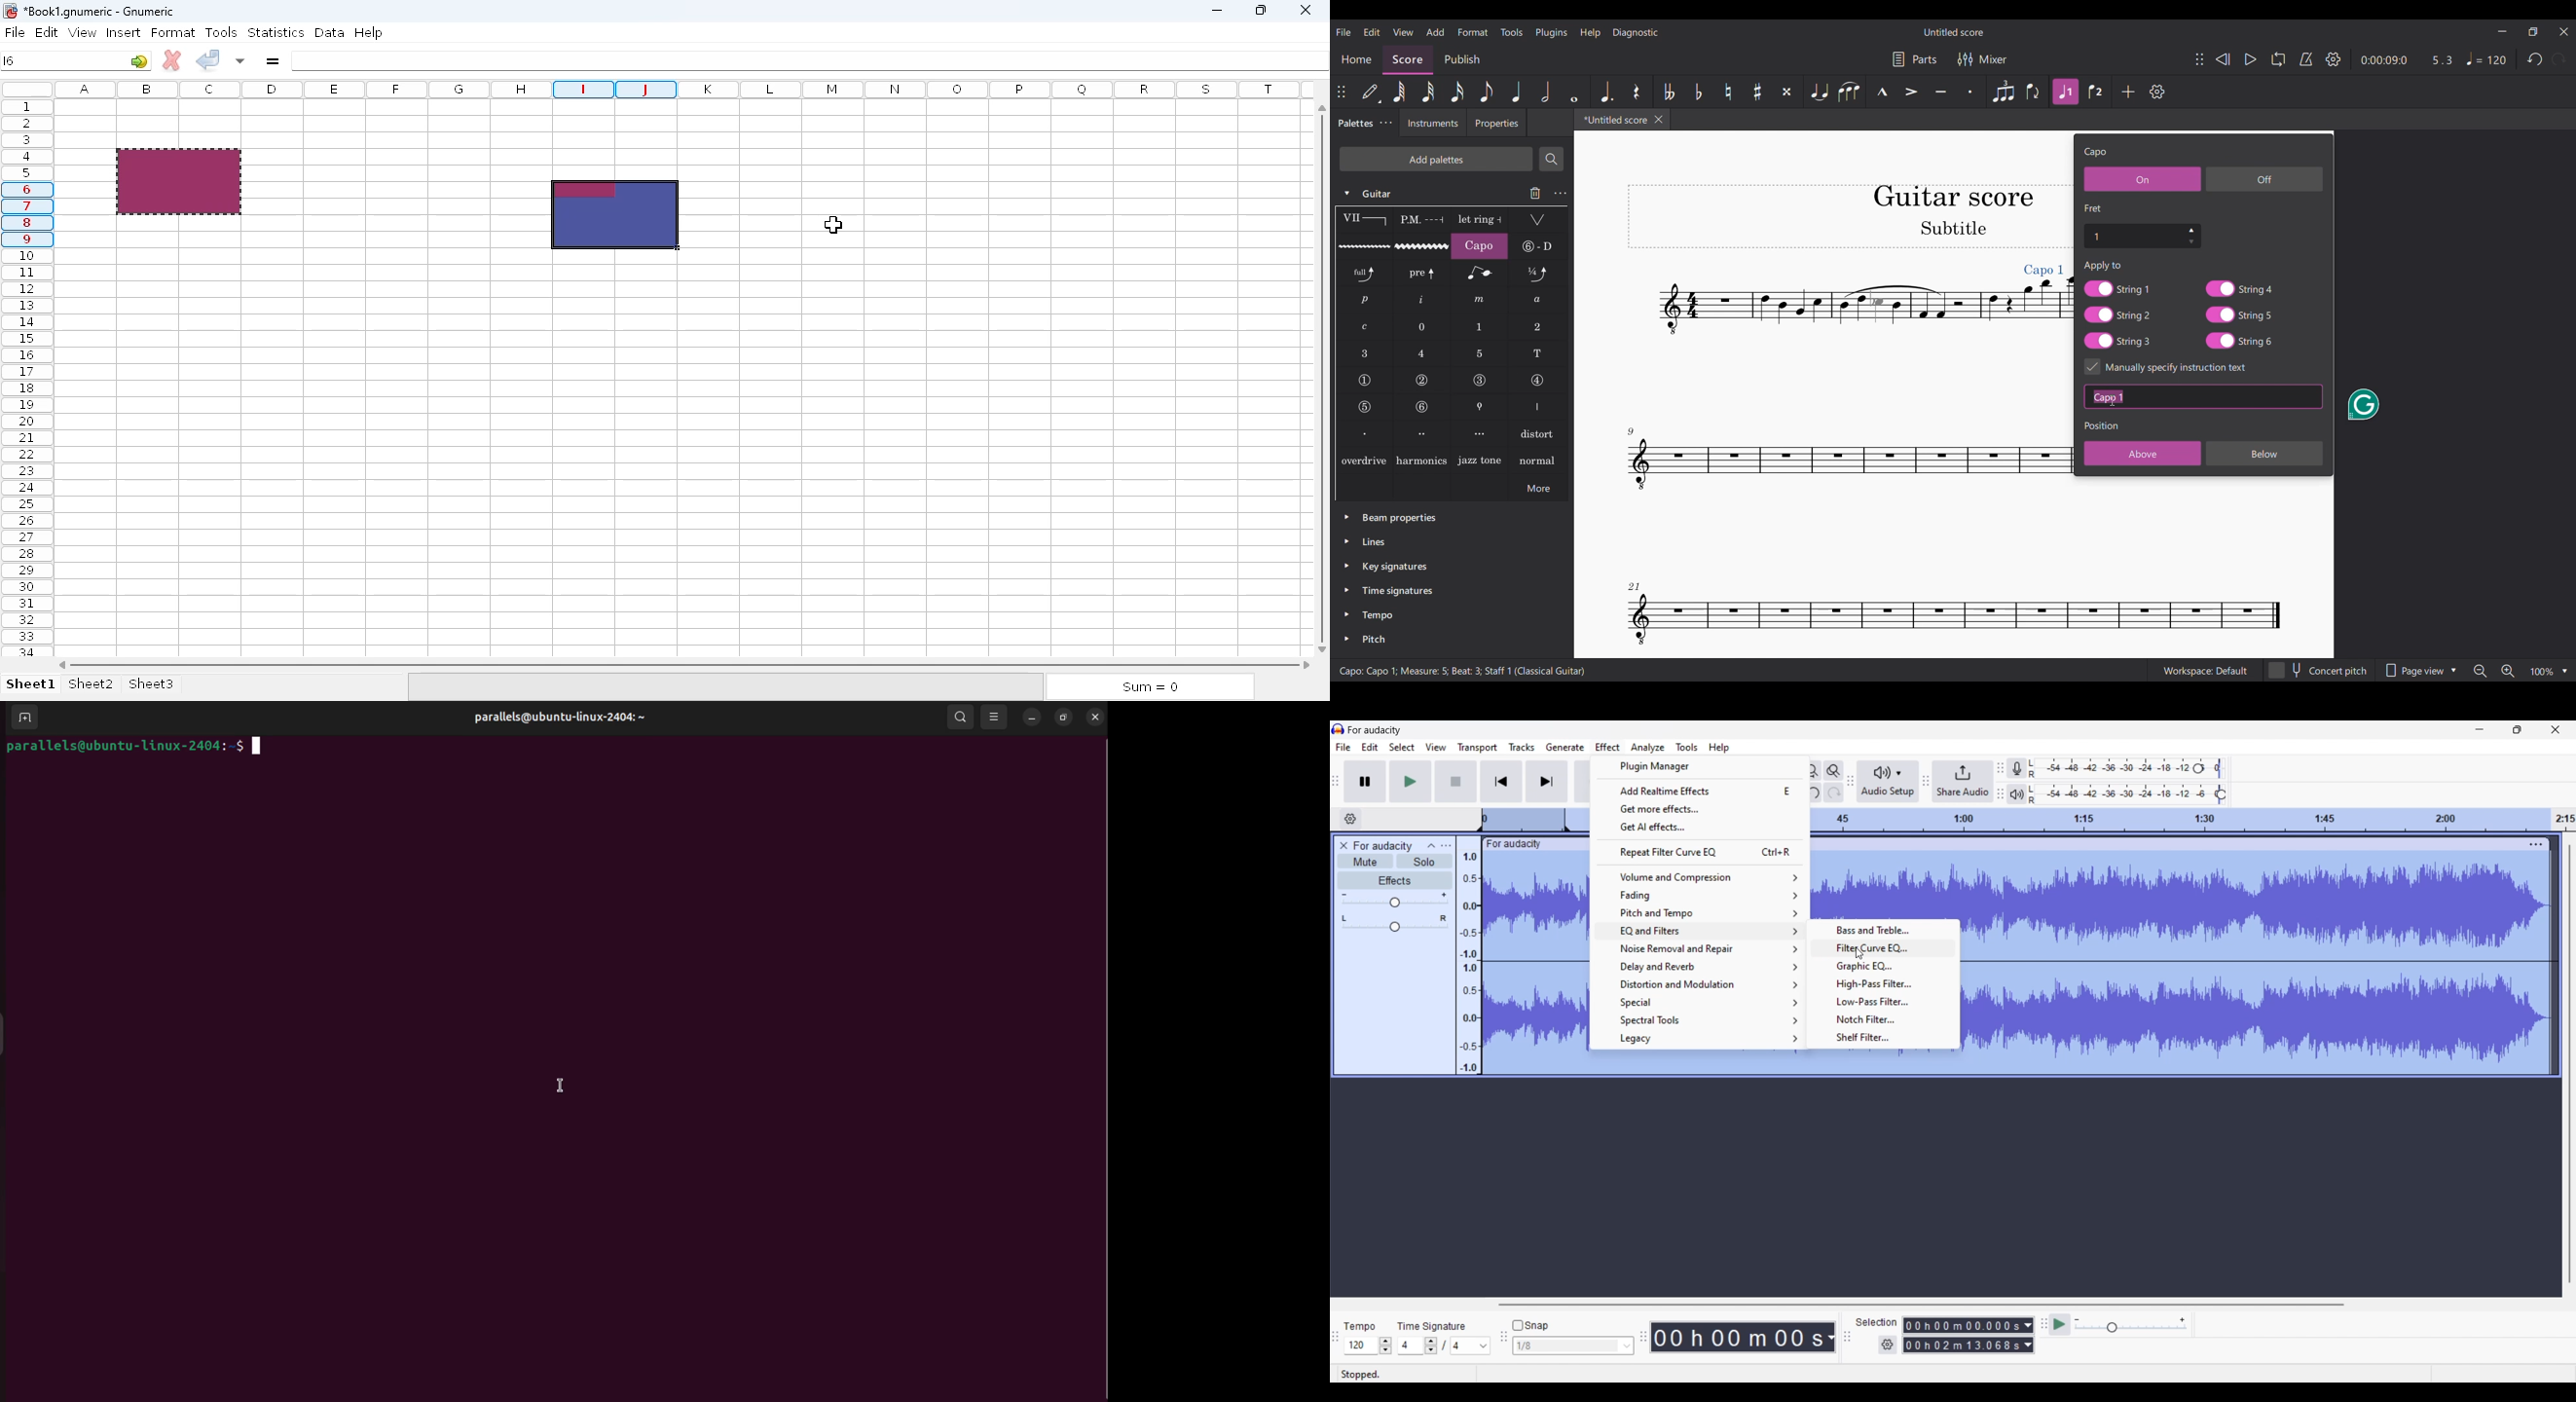  I want to click on Current ratio, so click(2442, 60).